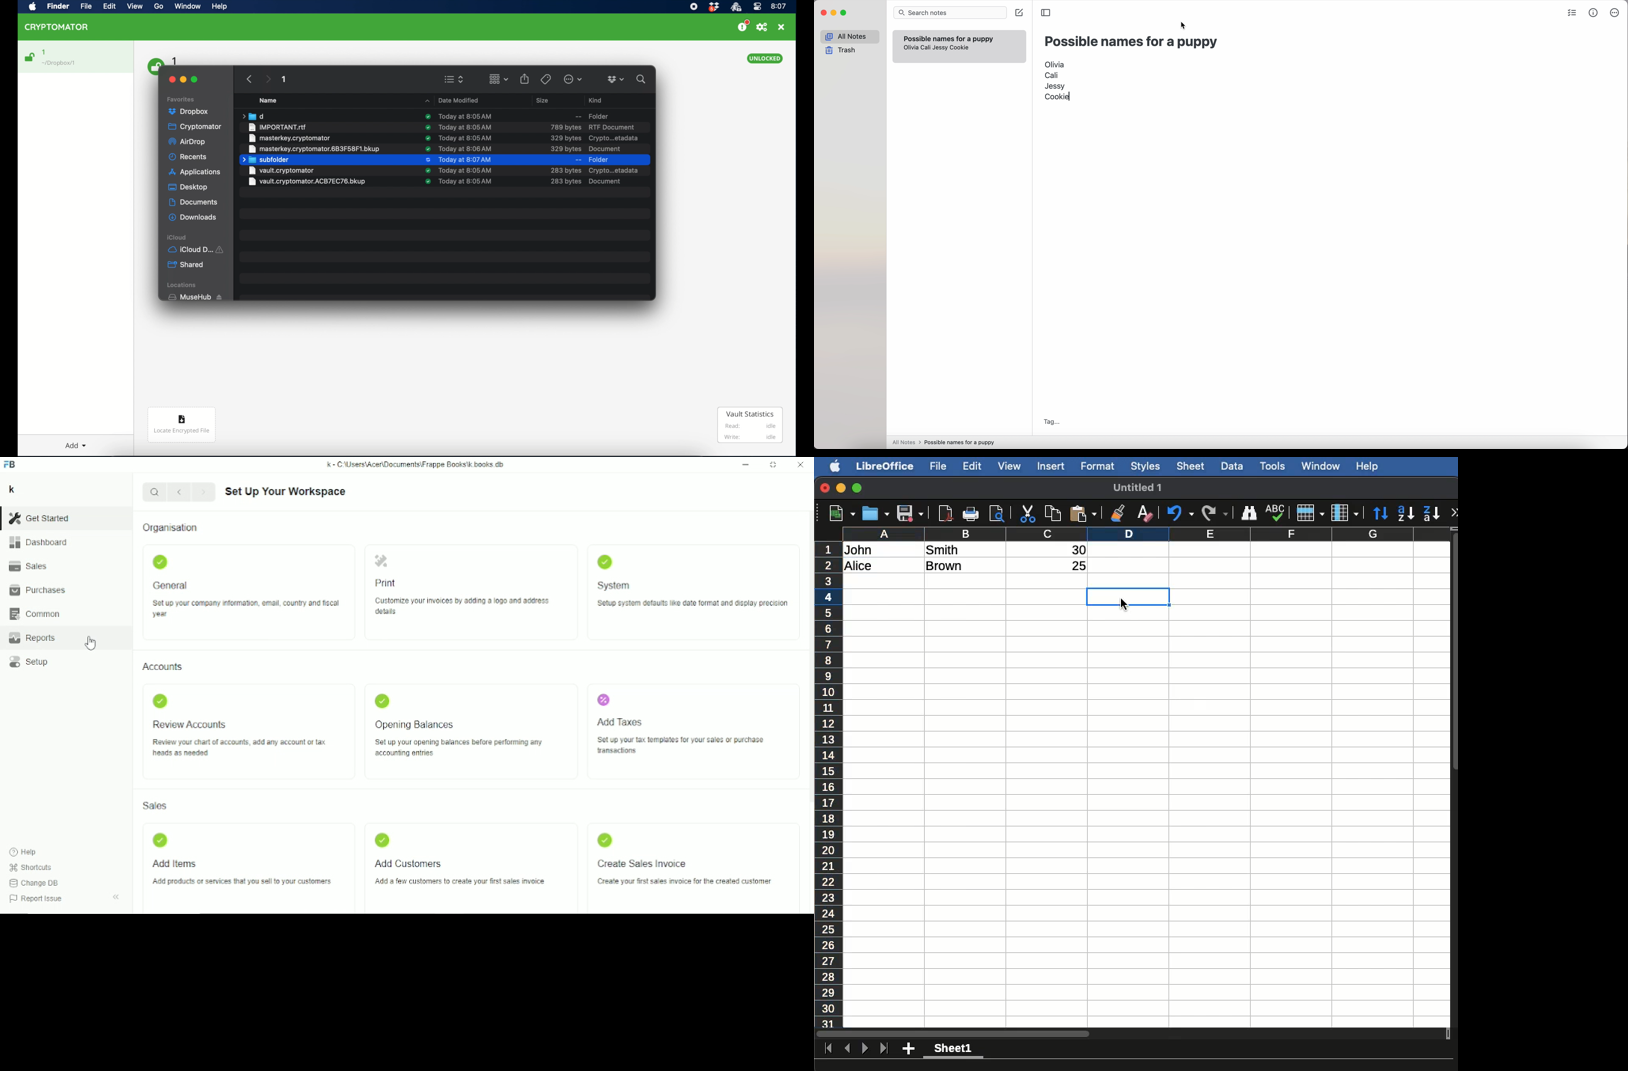  What do you see at coordinates (942, 48) in the screenshot?
I see `Jessy` at bounding box center [942, 48].